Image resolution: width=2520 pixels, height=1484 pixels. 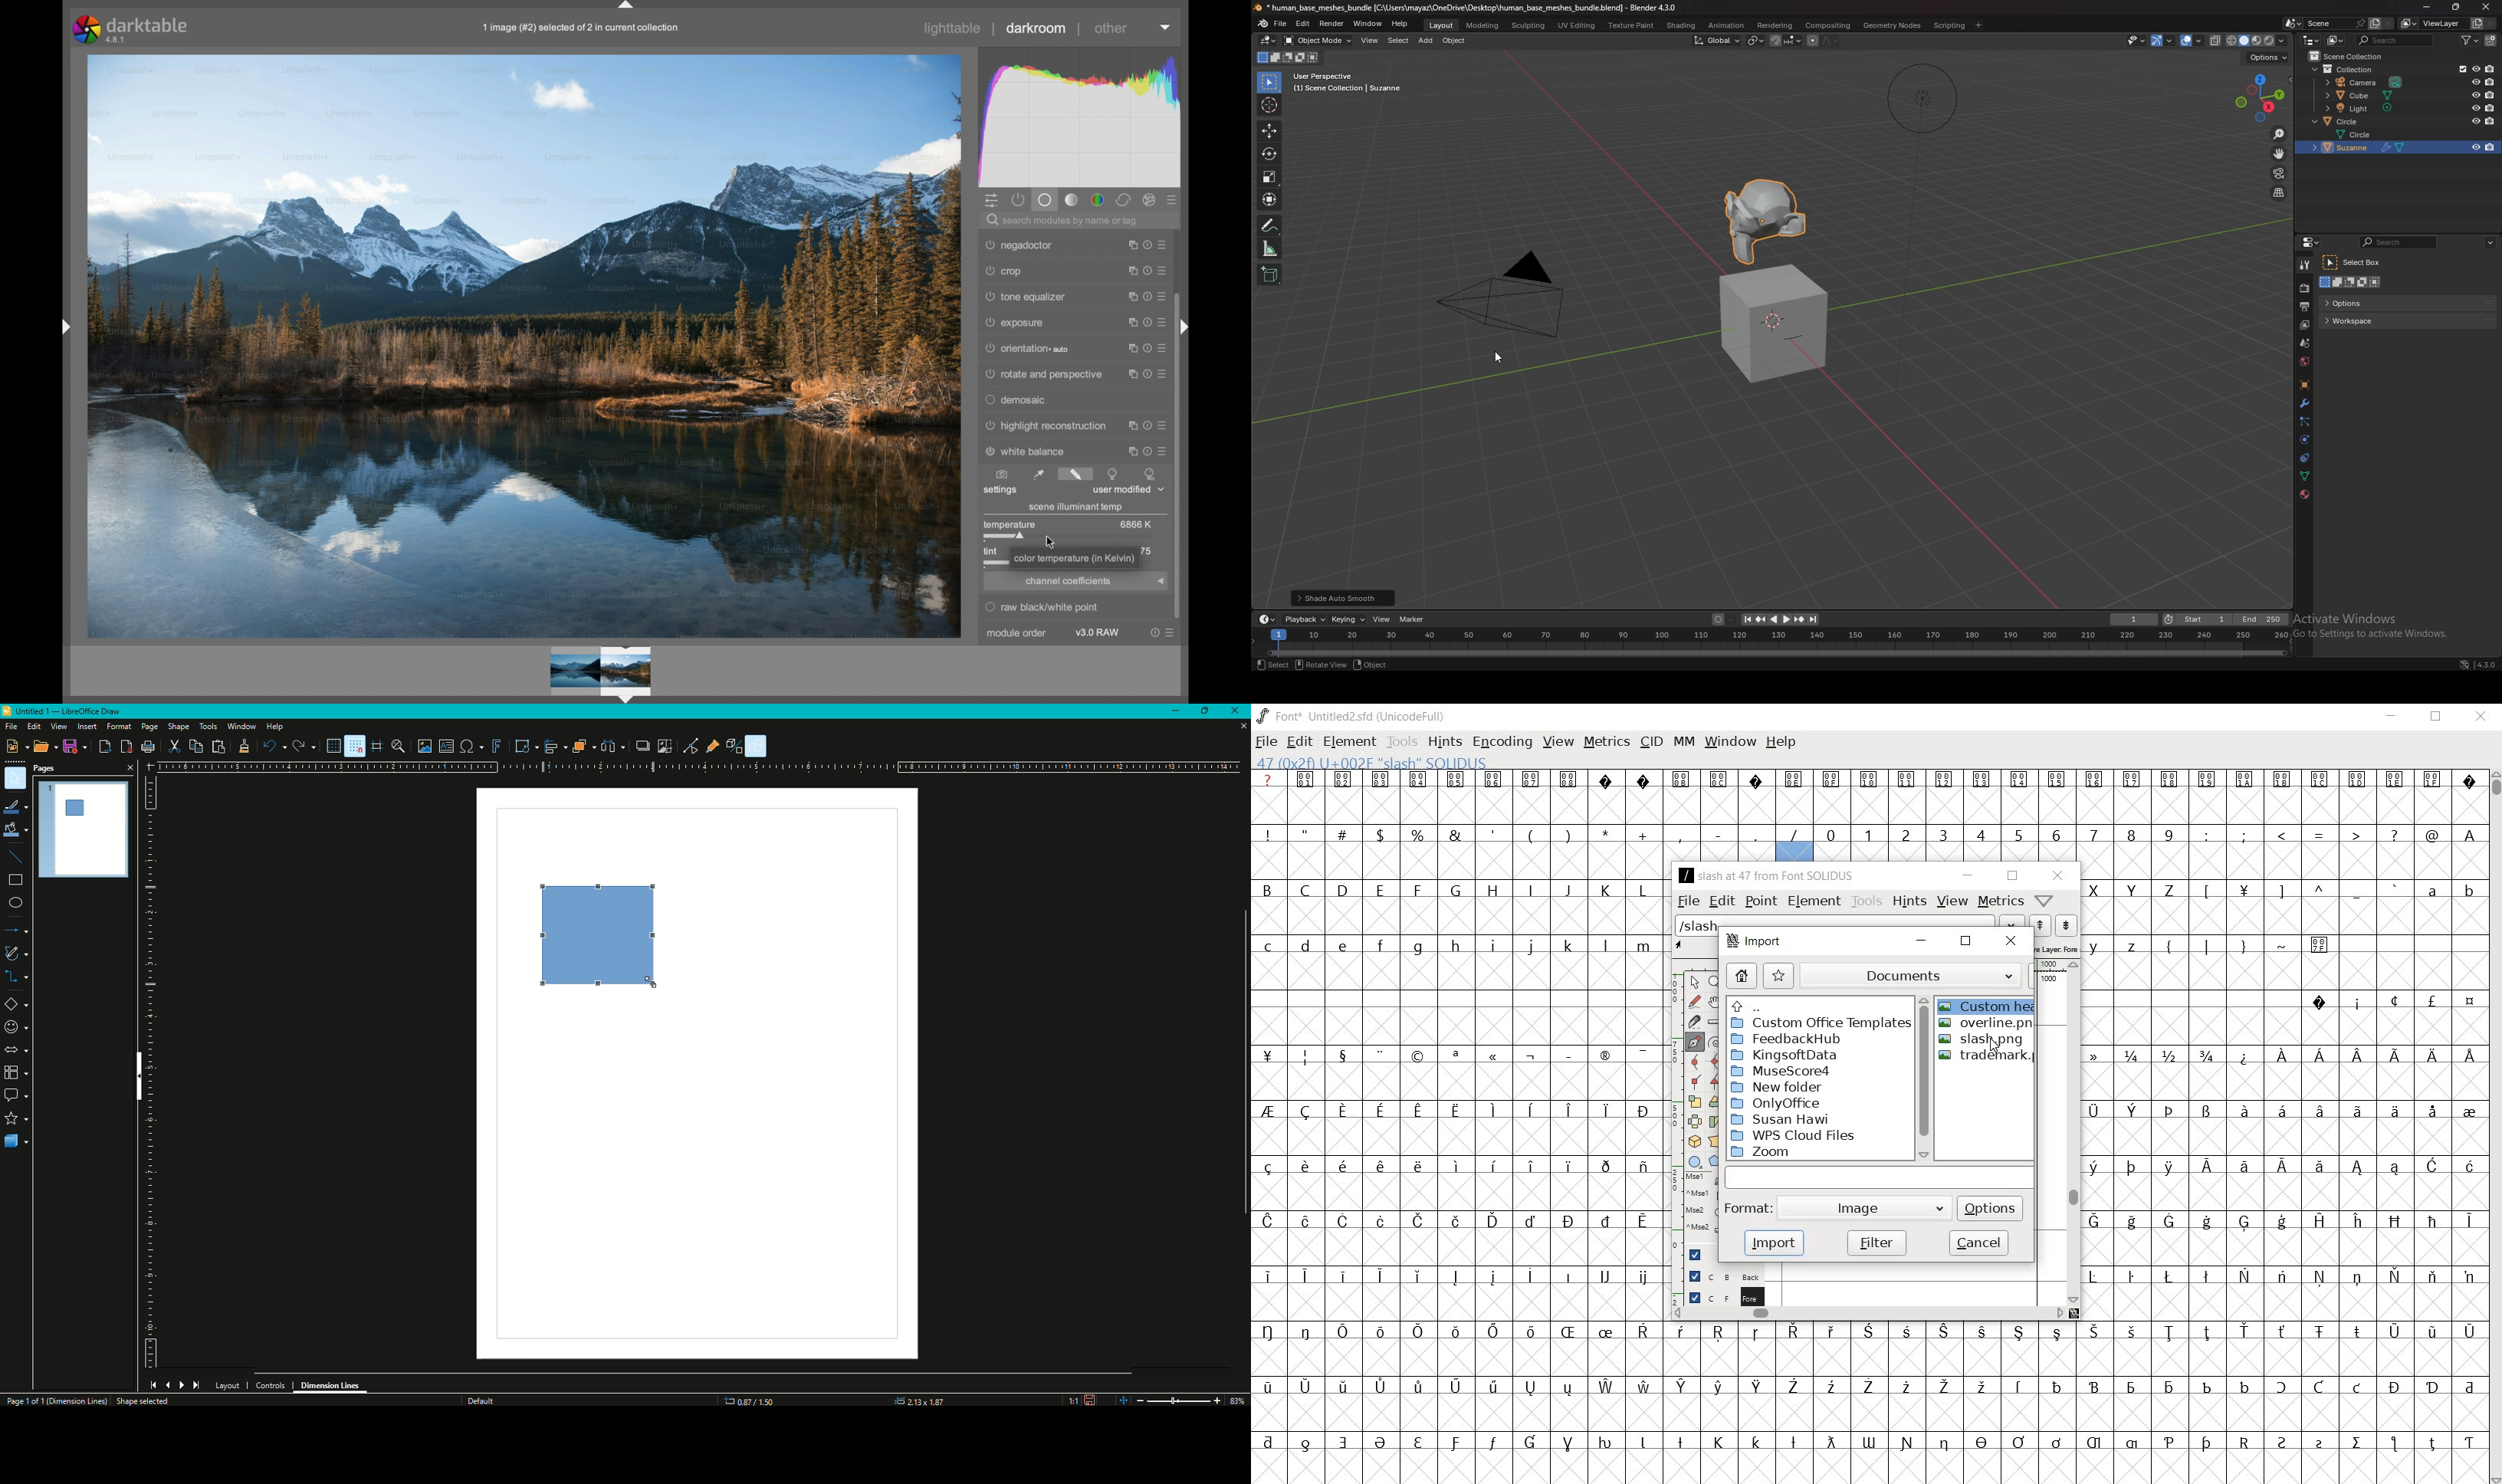 I want to click on base, so click(x=1044, y=199).